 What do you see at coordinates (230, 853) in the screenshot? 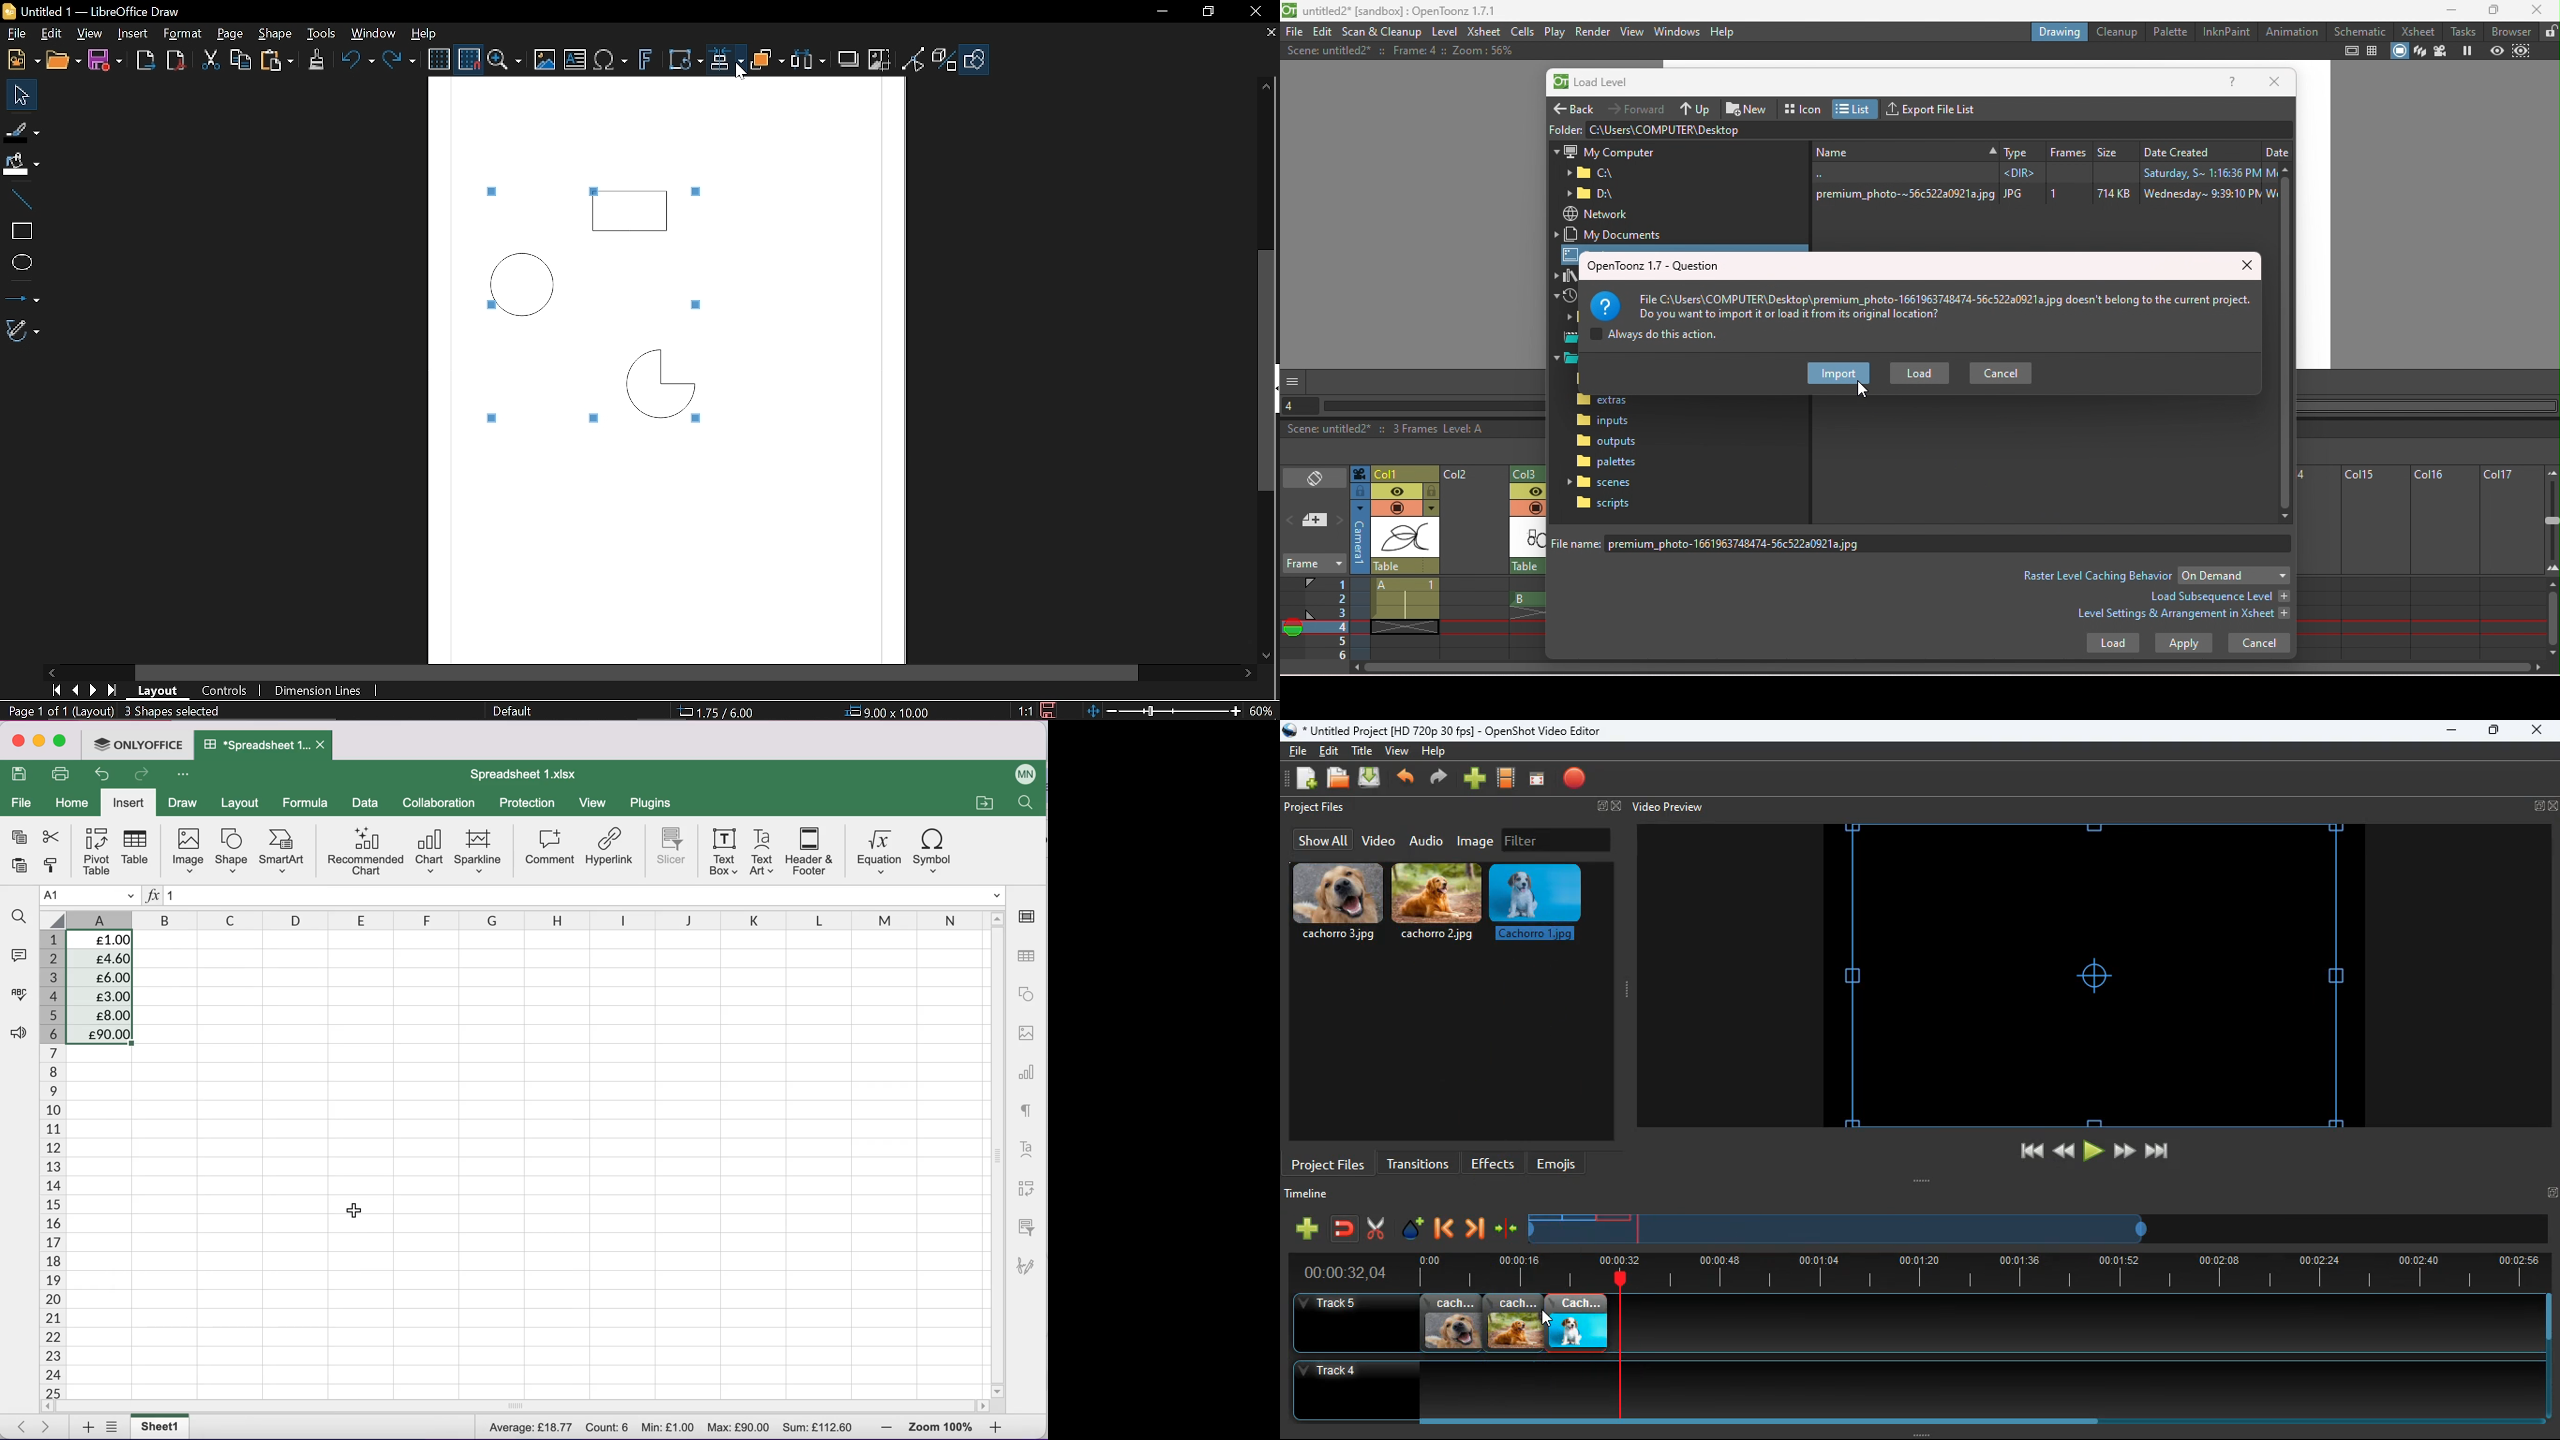
I see `shape` at bounding box center [230, 853].